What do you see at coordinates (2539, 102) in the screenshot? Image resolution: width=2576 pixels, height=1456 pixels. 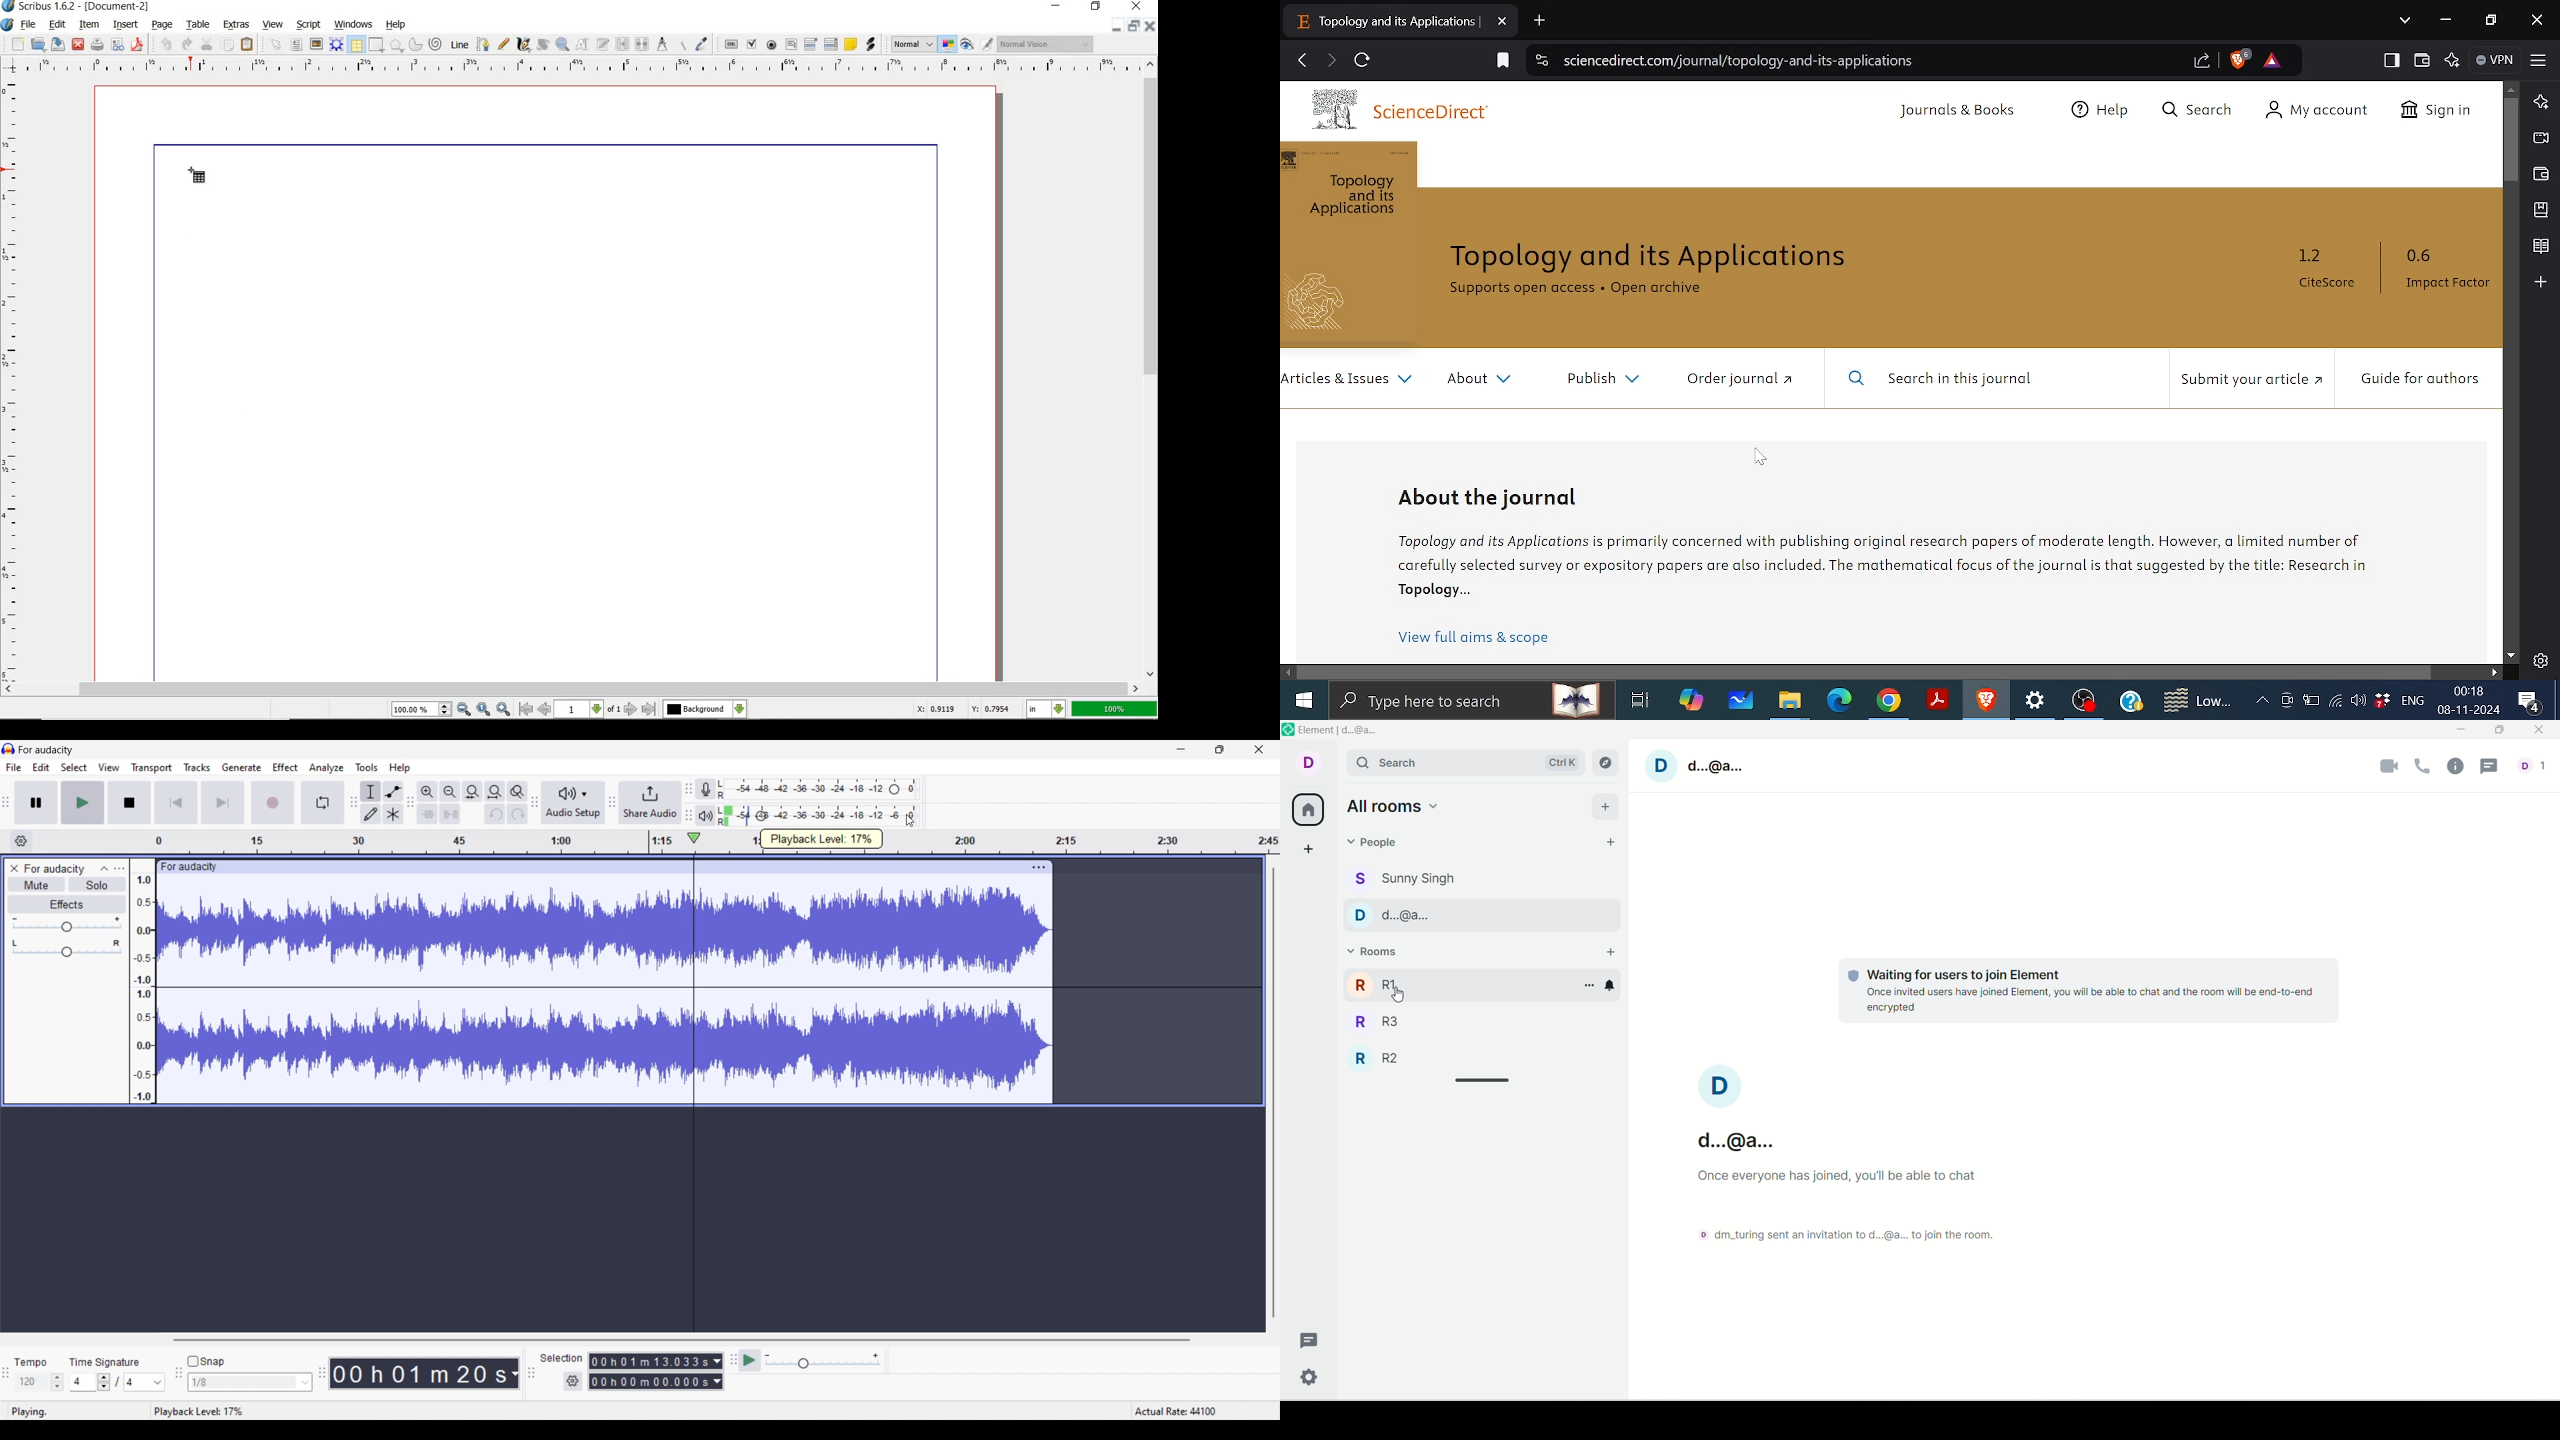 I see `Leo AI` at bounding box center [2539, 102].